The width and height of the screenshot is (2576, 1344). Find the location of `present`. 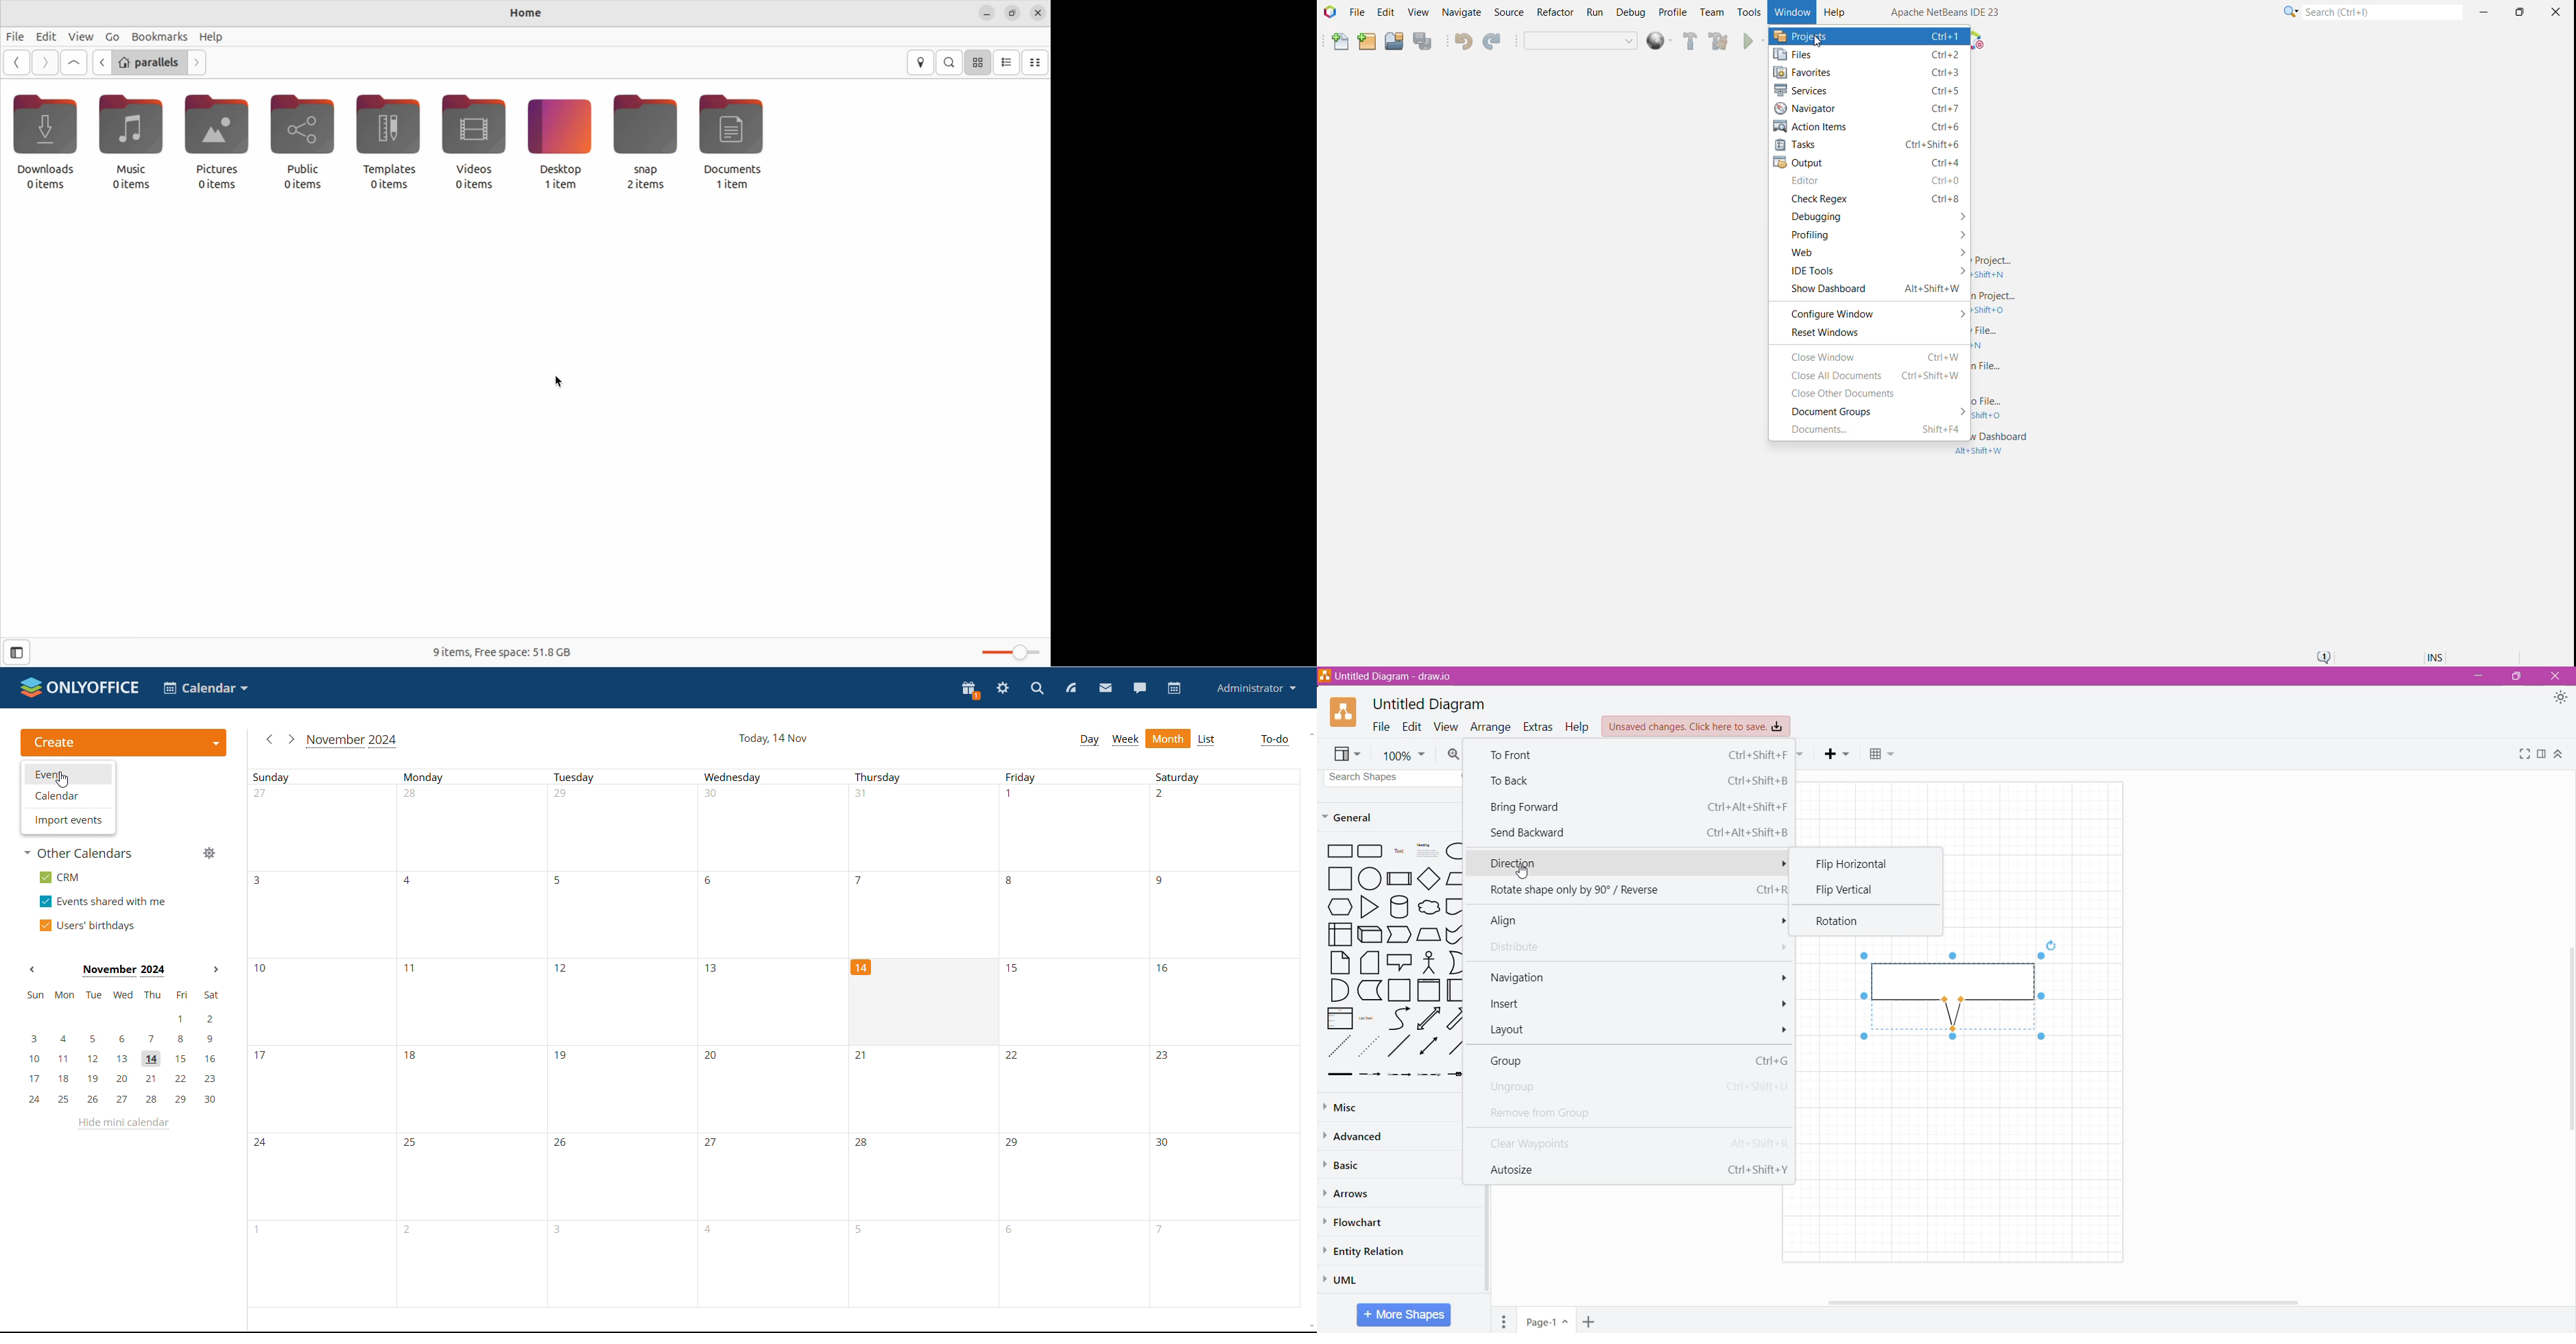

present is located at coordinates (969, 690).